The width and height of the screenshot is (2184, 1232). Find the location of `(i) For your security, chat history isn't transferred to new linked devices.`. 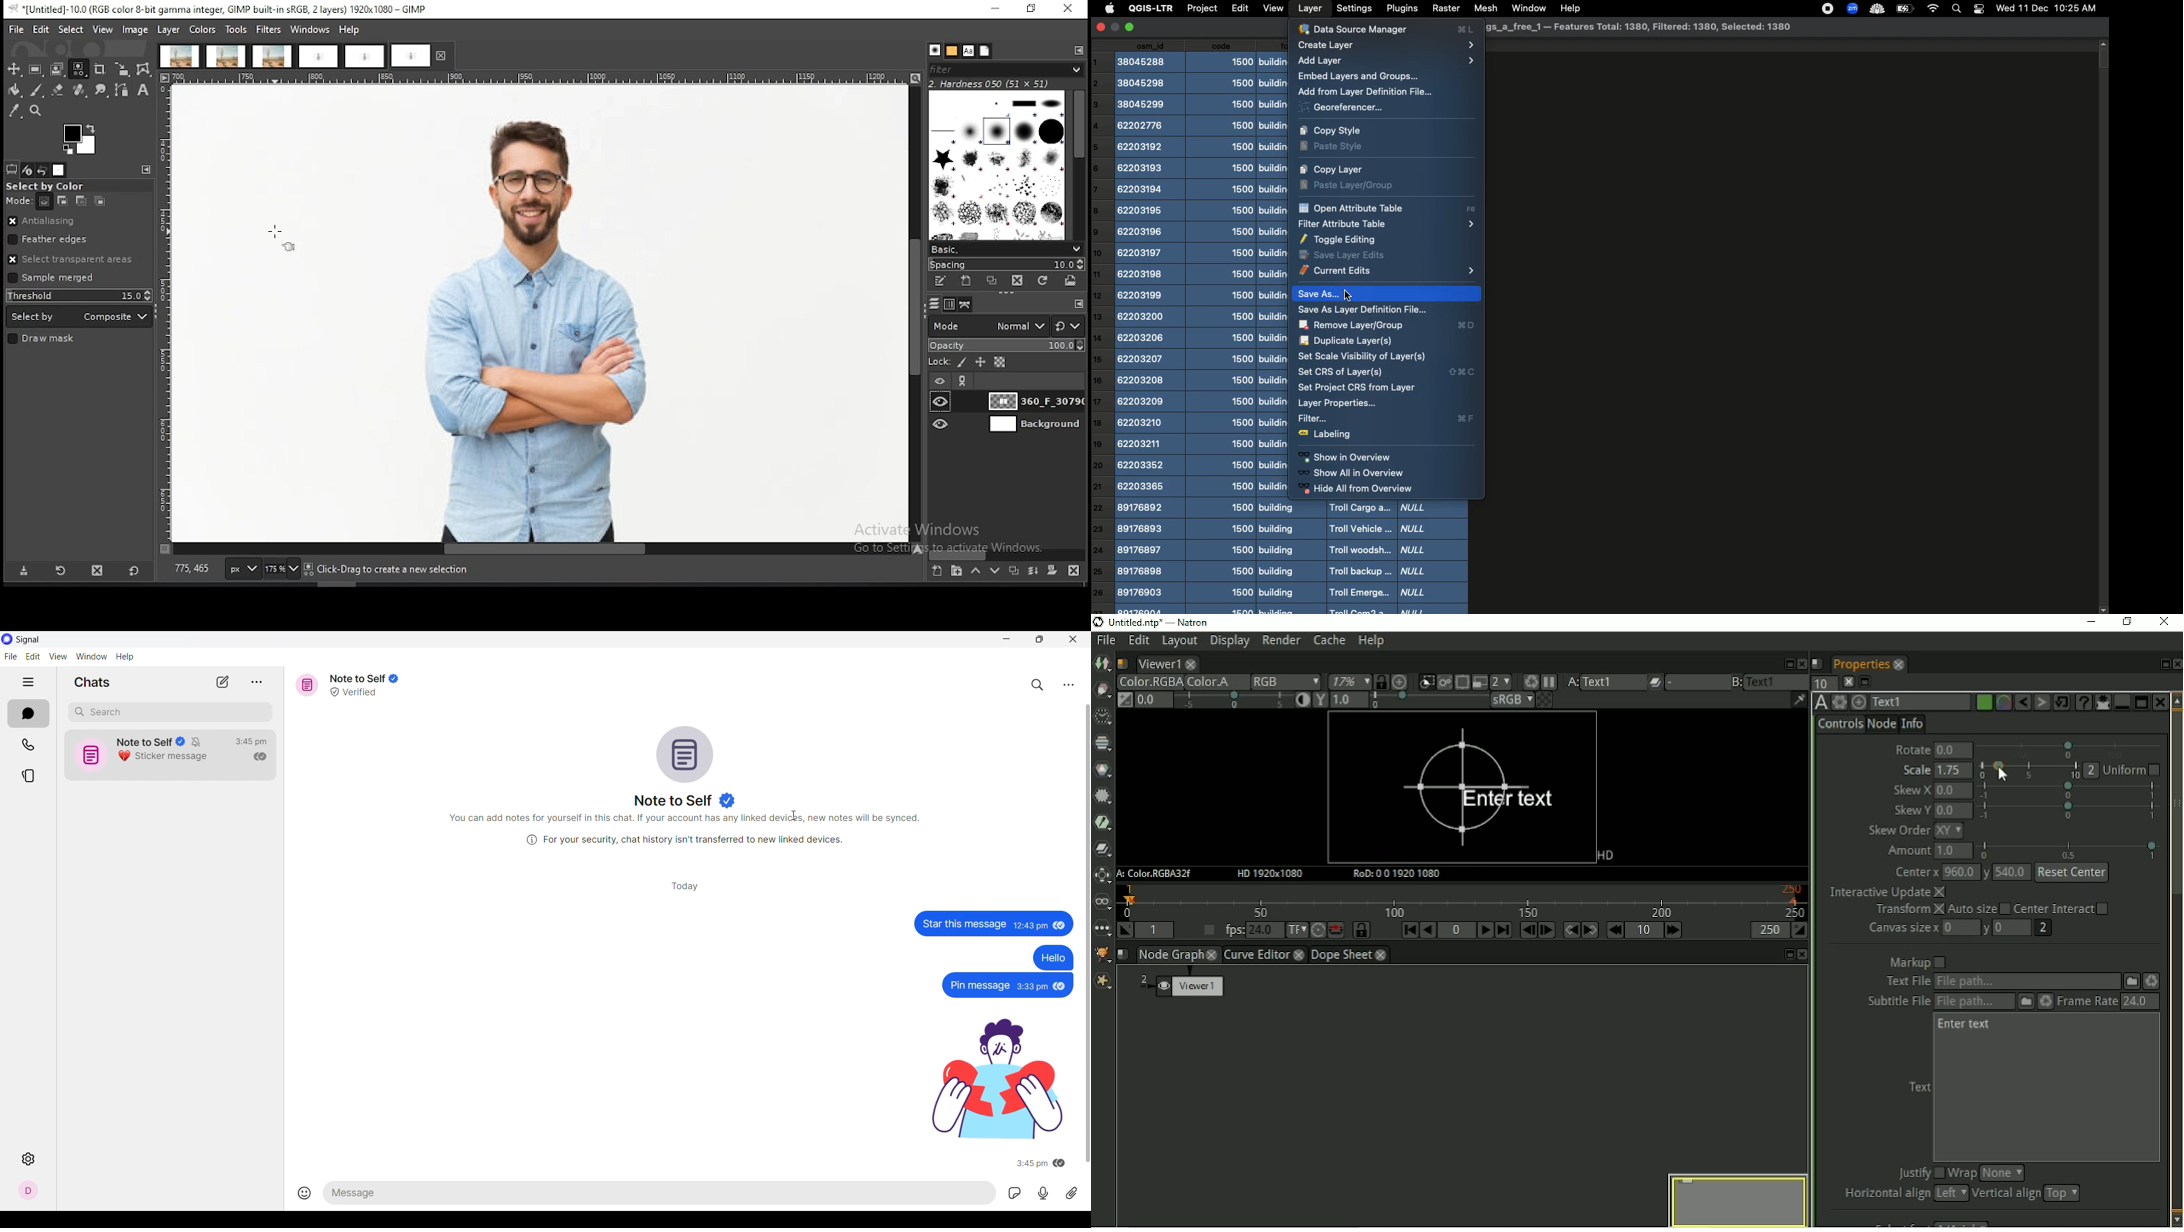

(i) For your security, chat history isn't transferred to new linked devices. is located at coordinates (681, 840).